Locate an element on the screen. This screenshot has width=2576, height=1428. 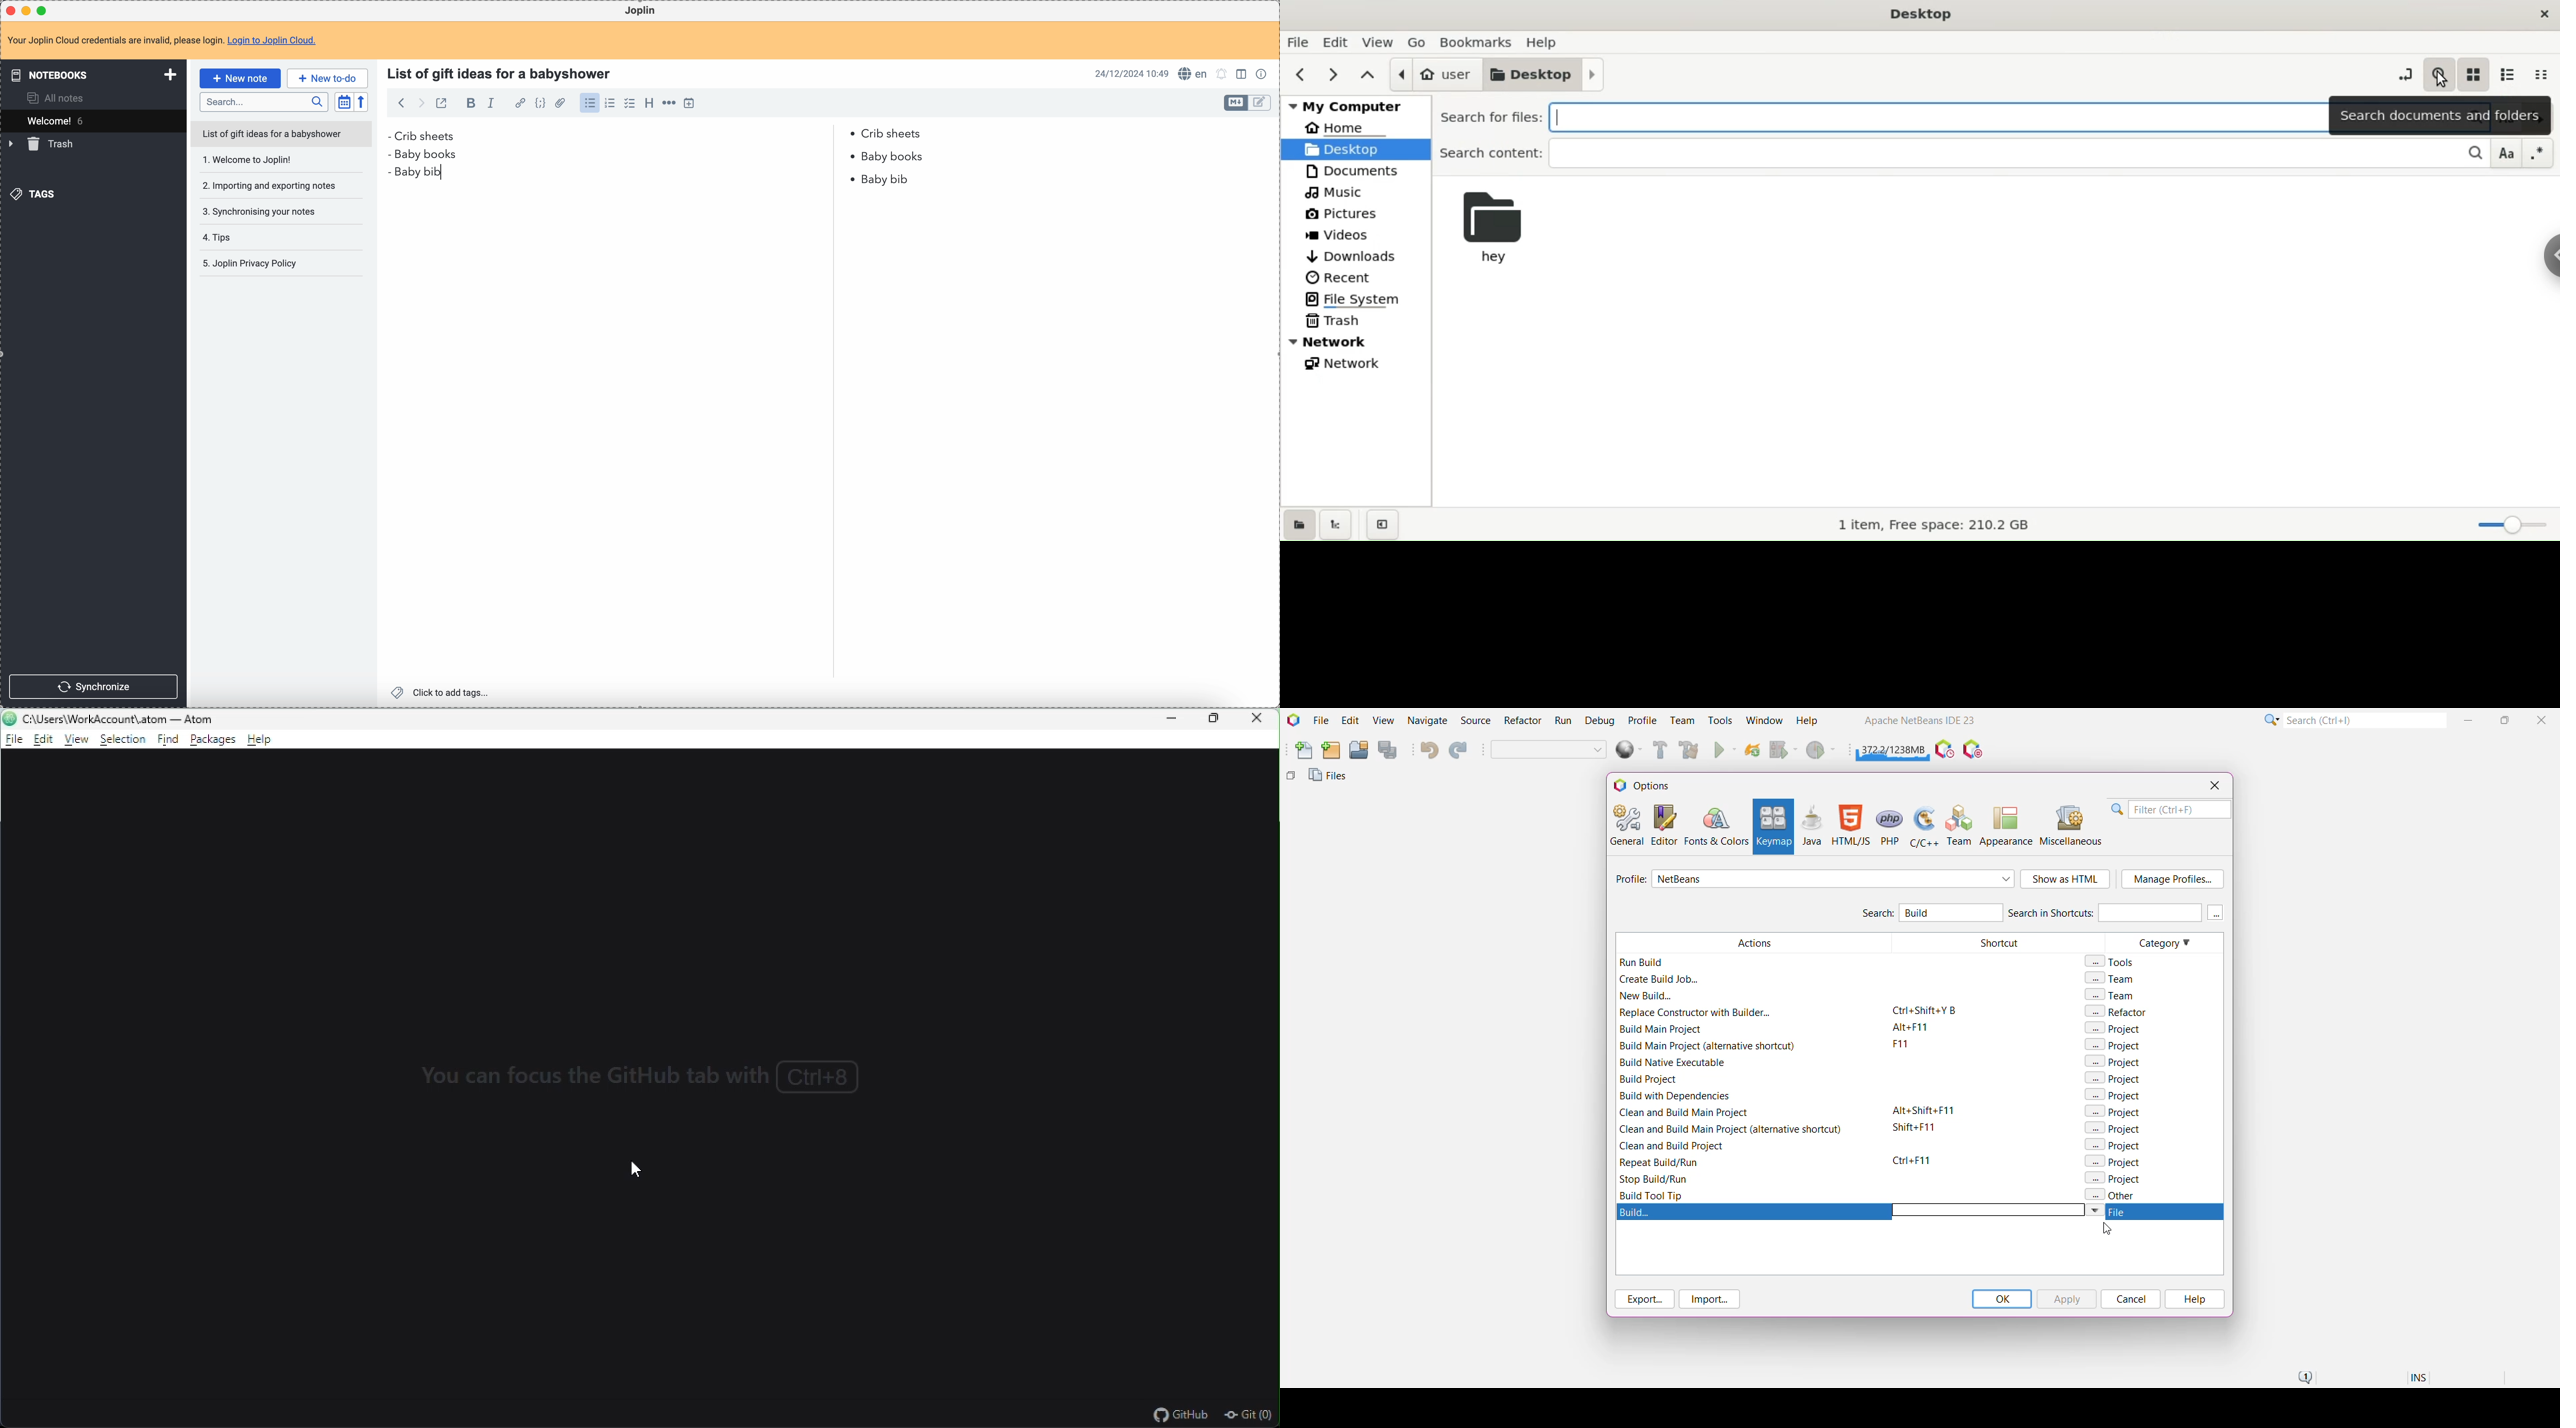
checklist is located at coordinates (630, 104).